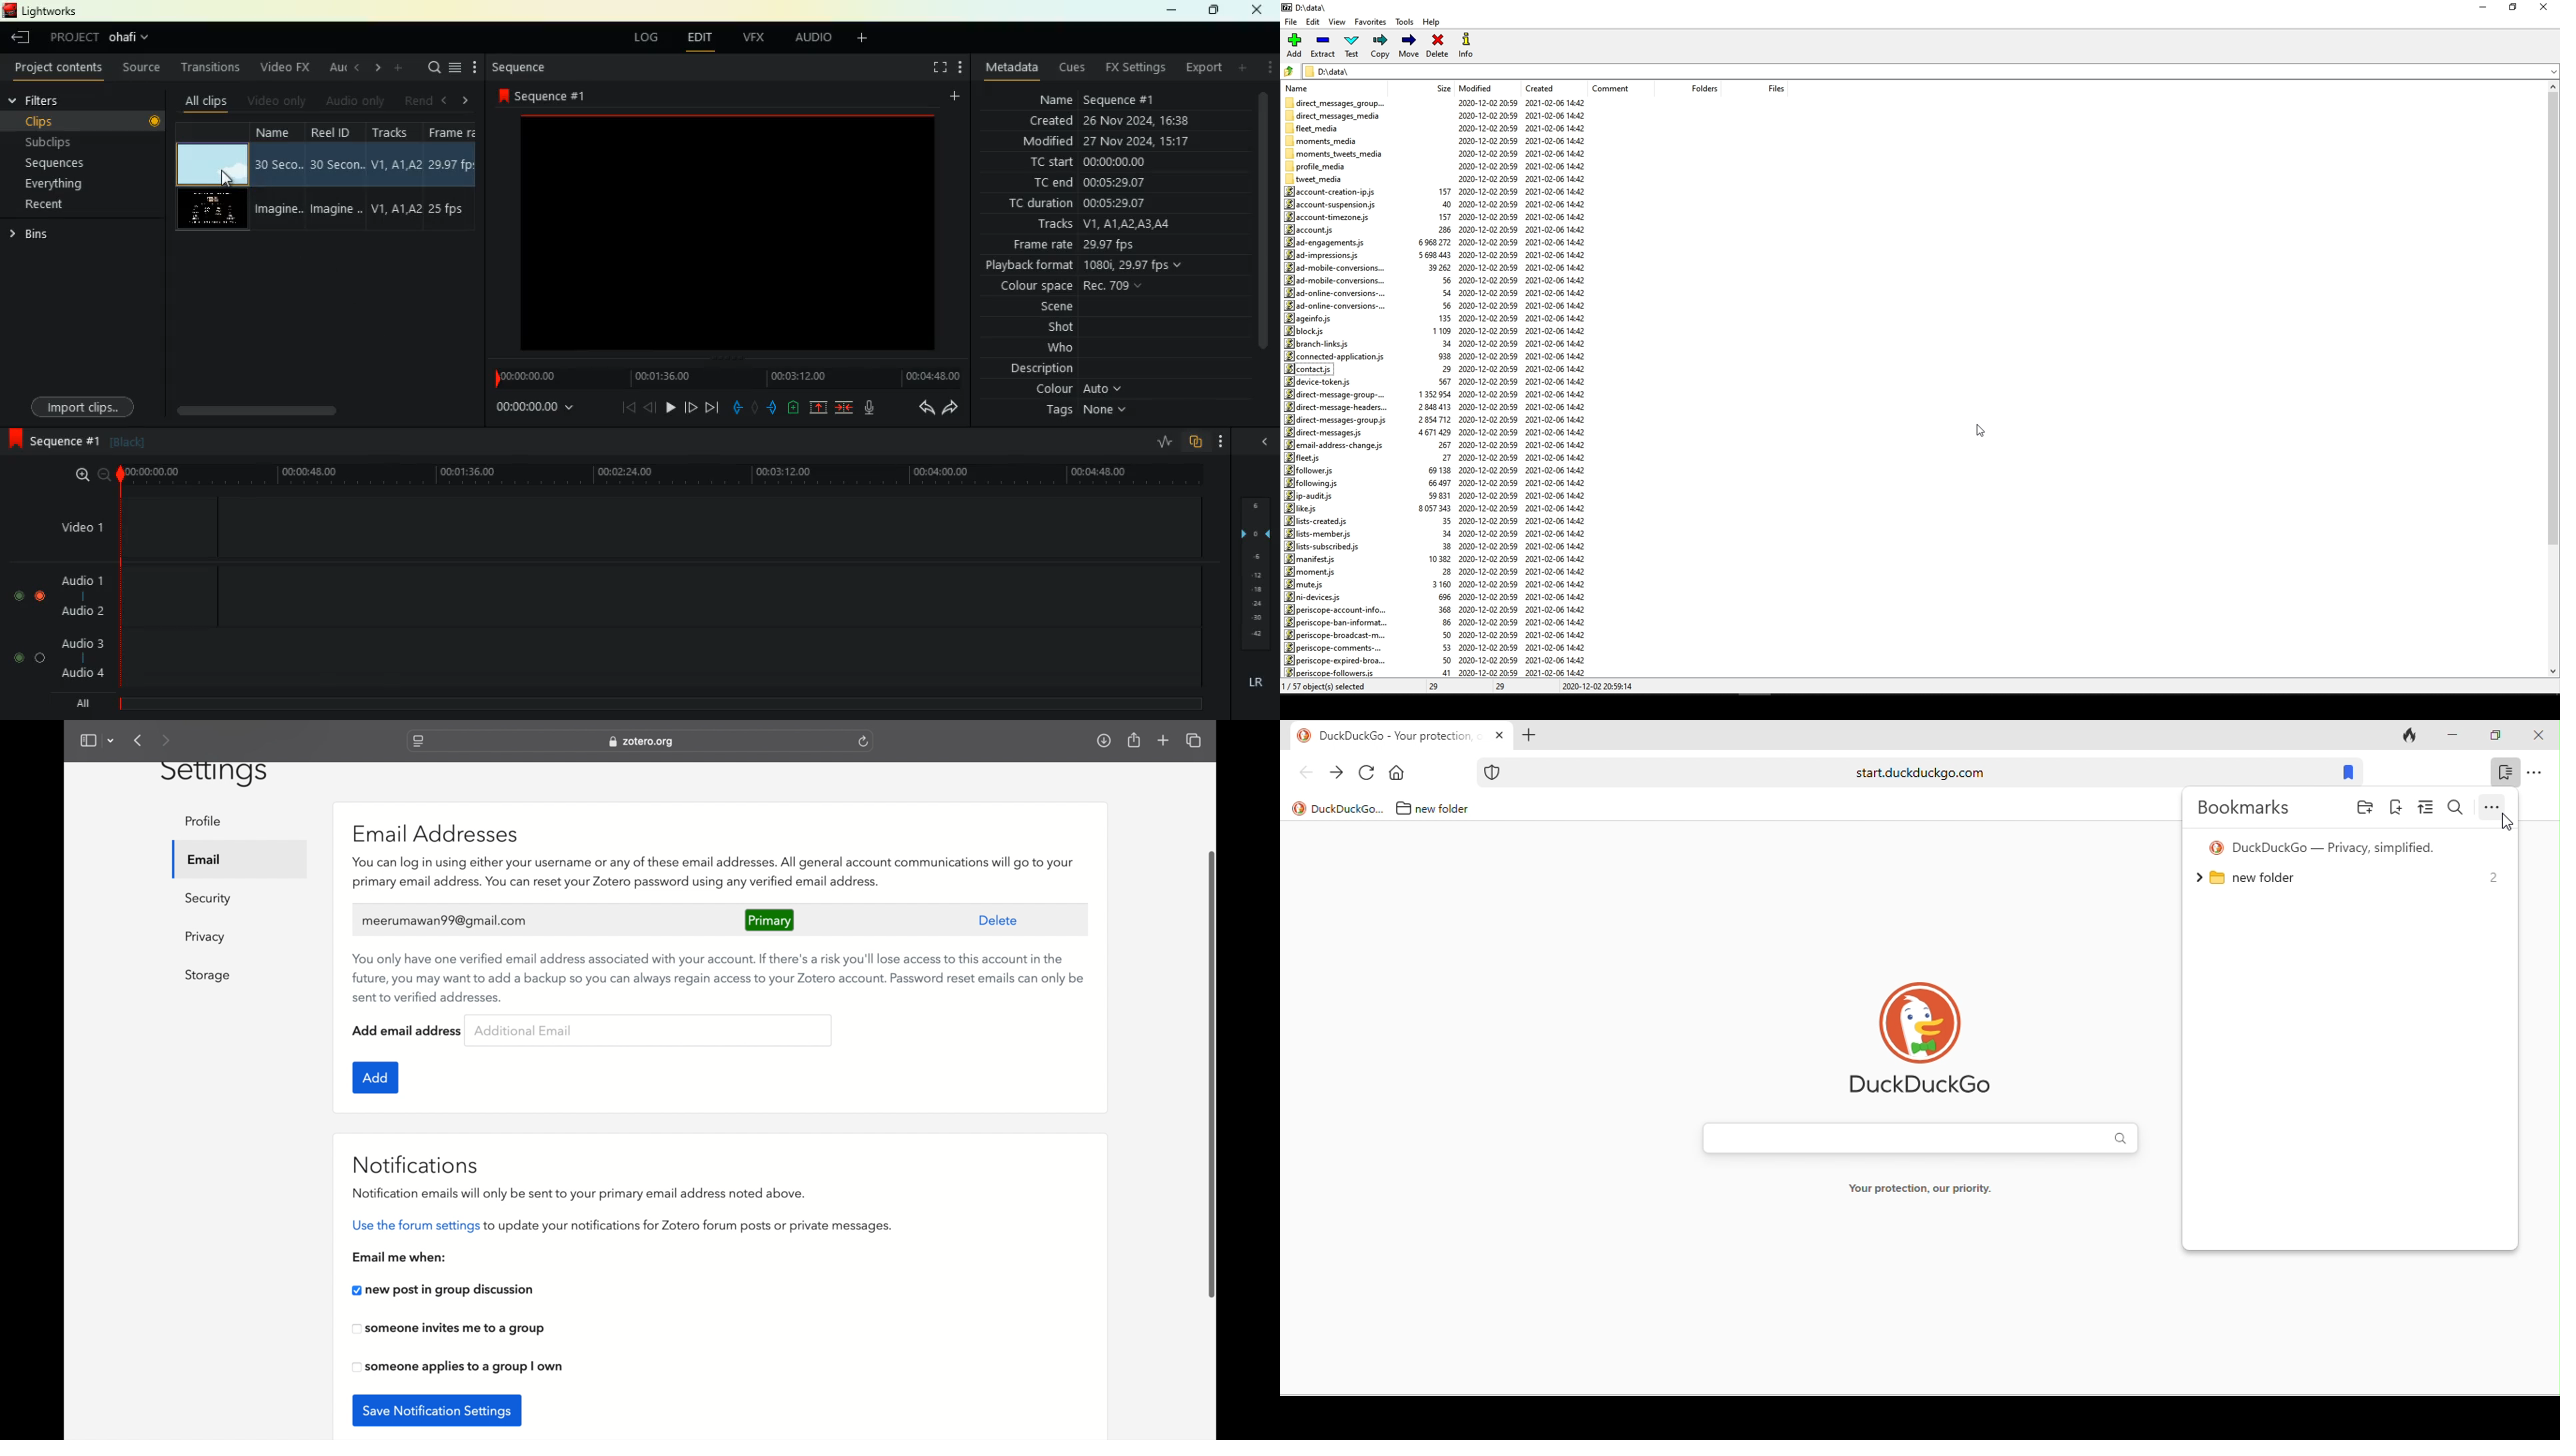 This screenshot has height=1456, width=2576. What do you see at coordinates (446, 100) in the screenshot?
I see `left` at bounding box center [446, 100].